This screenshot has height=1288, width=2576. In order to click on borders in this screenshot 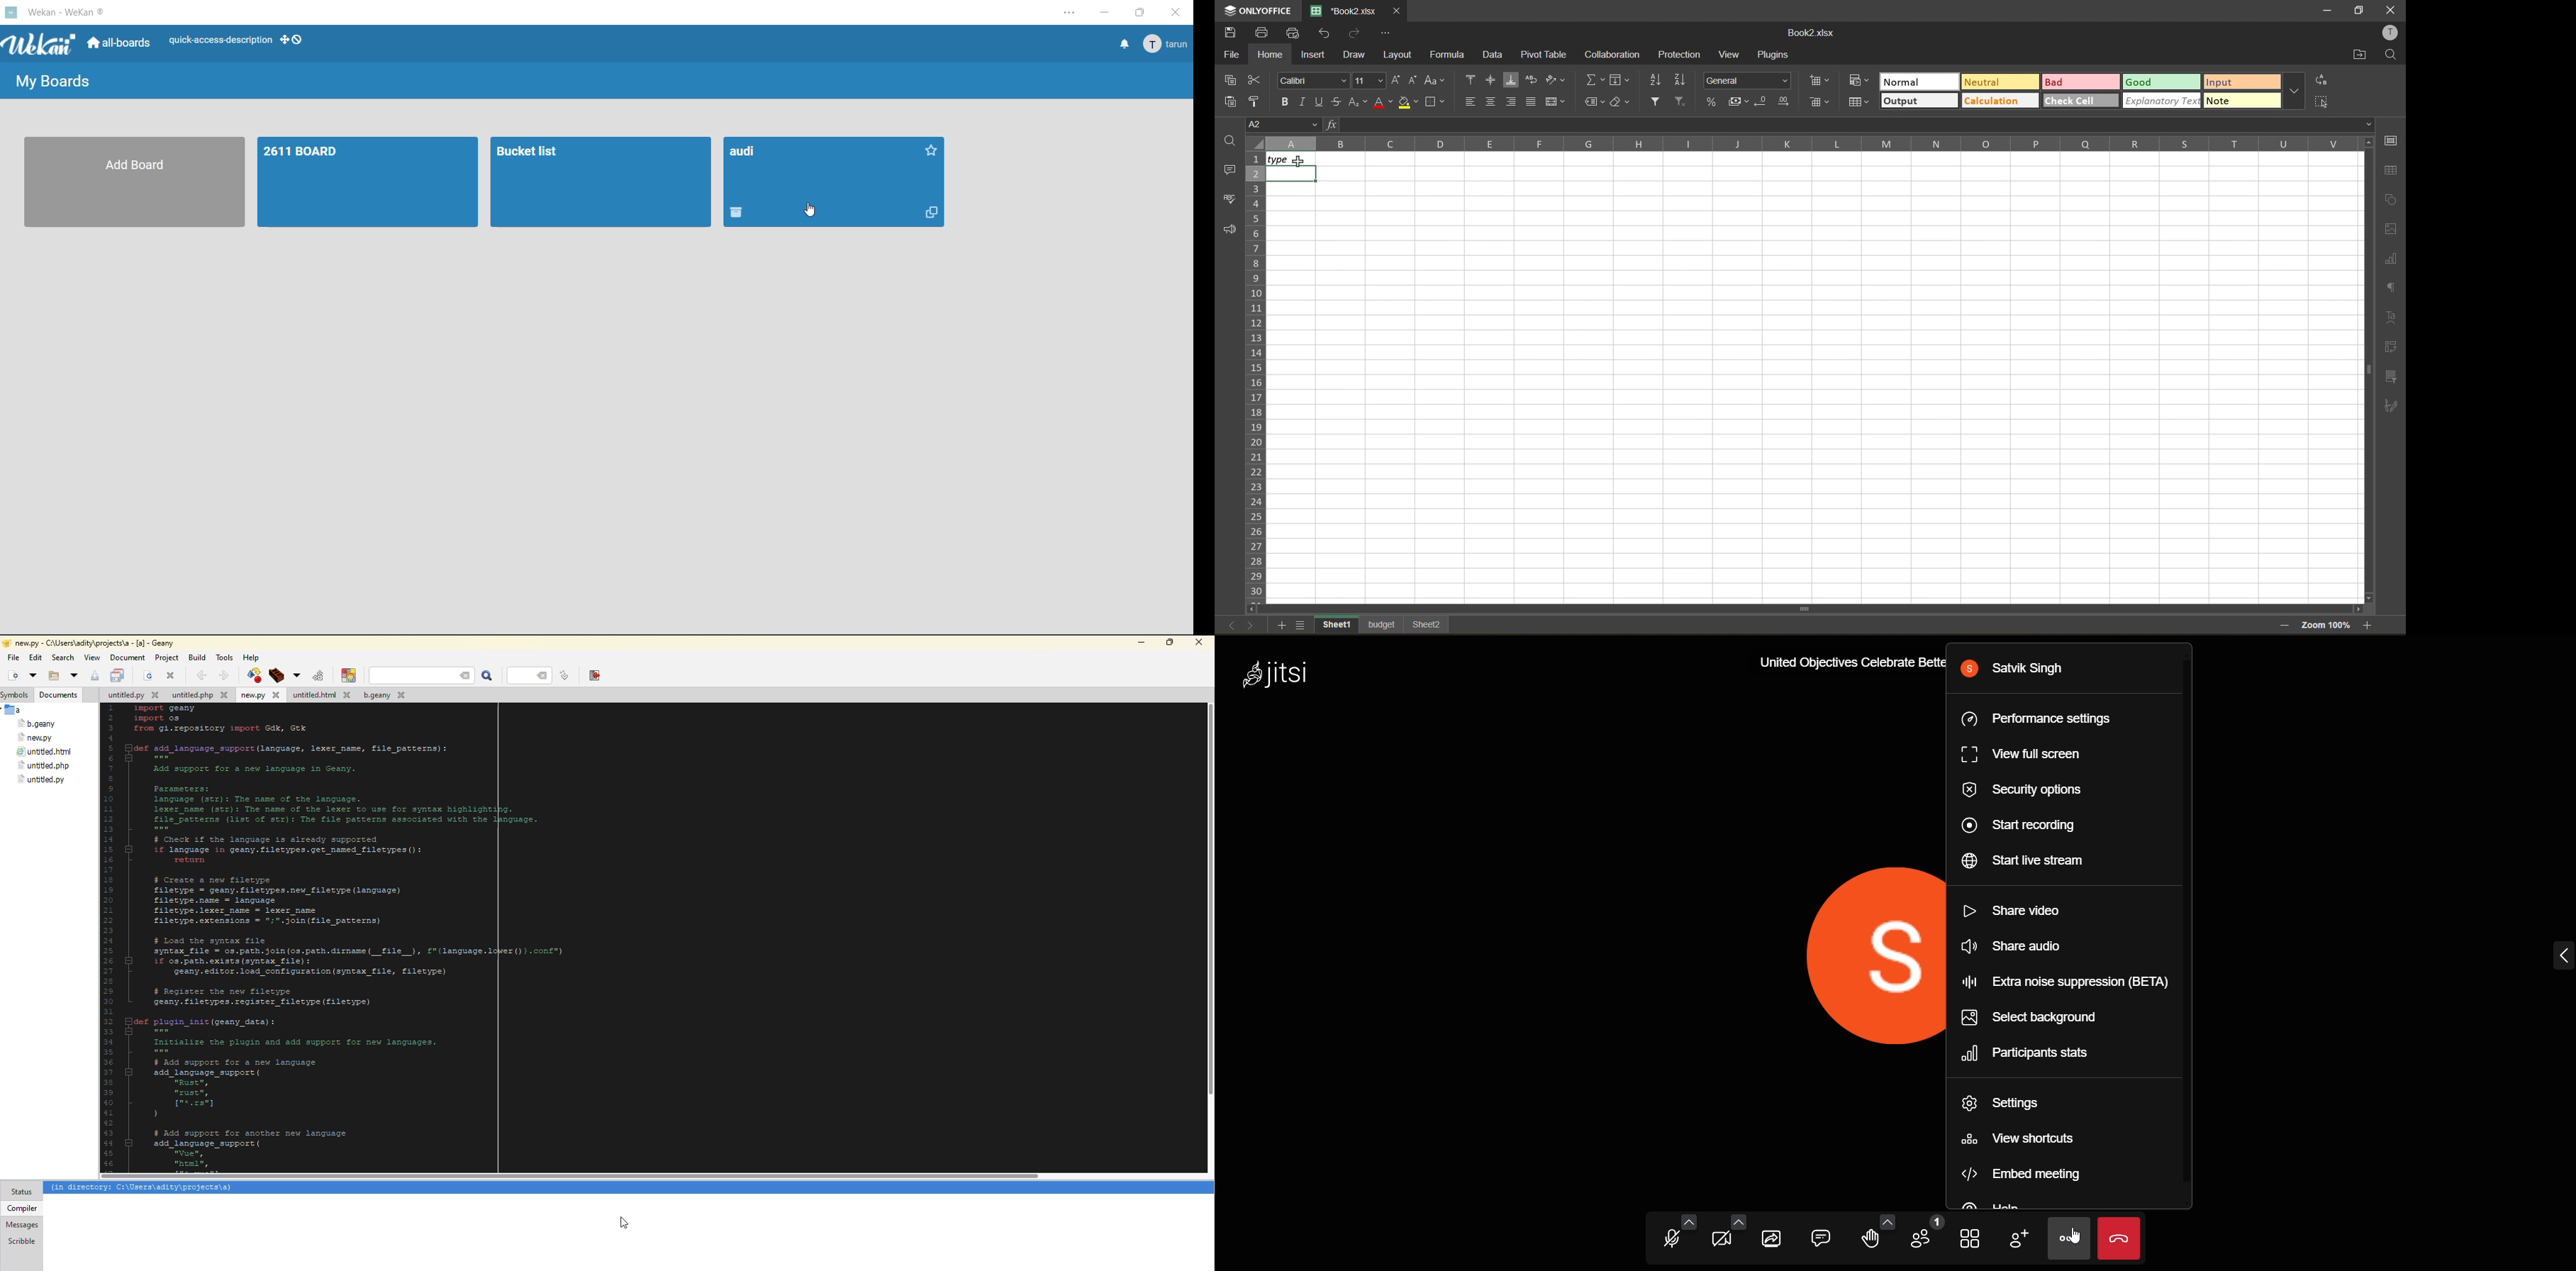, I will do `click(1434, 104)`.